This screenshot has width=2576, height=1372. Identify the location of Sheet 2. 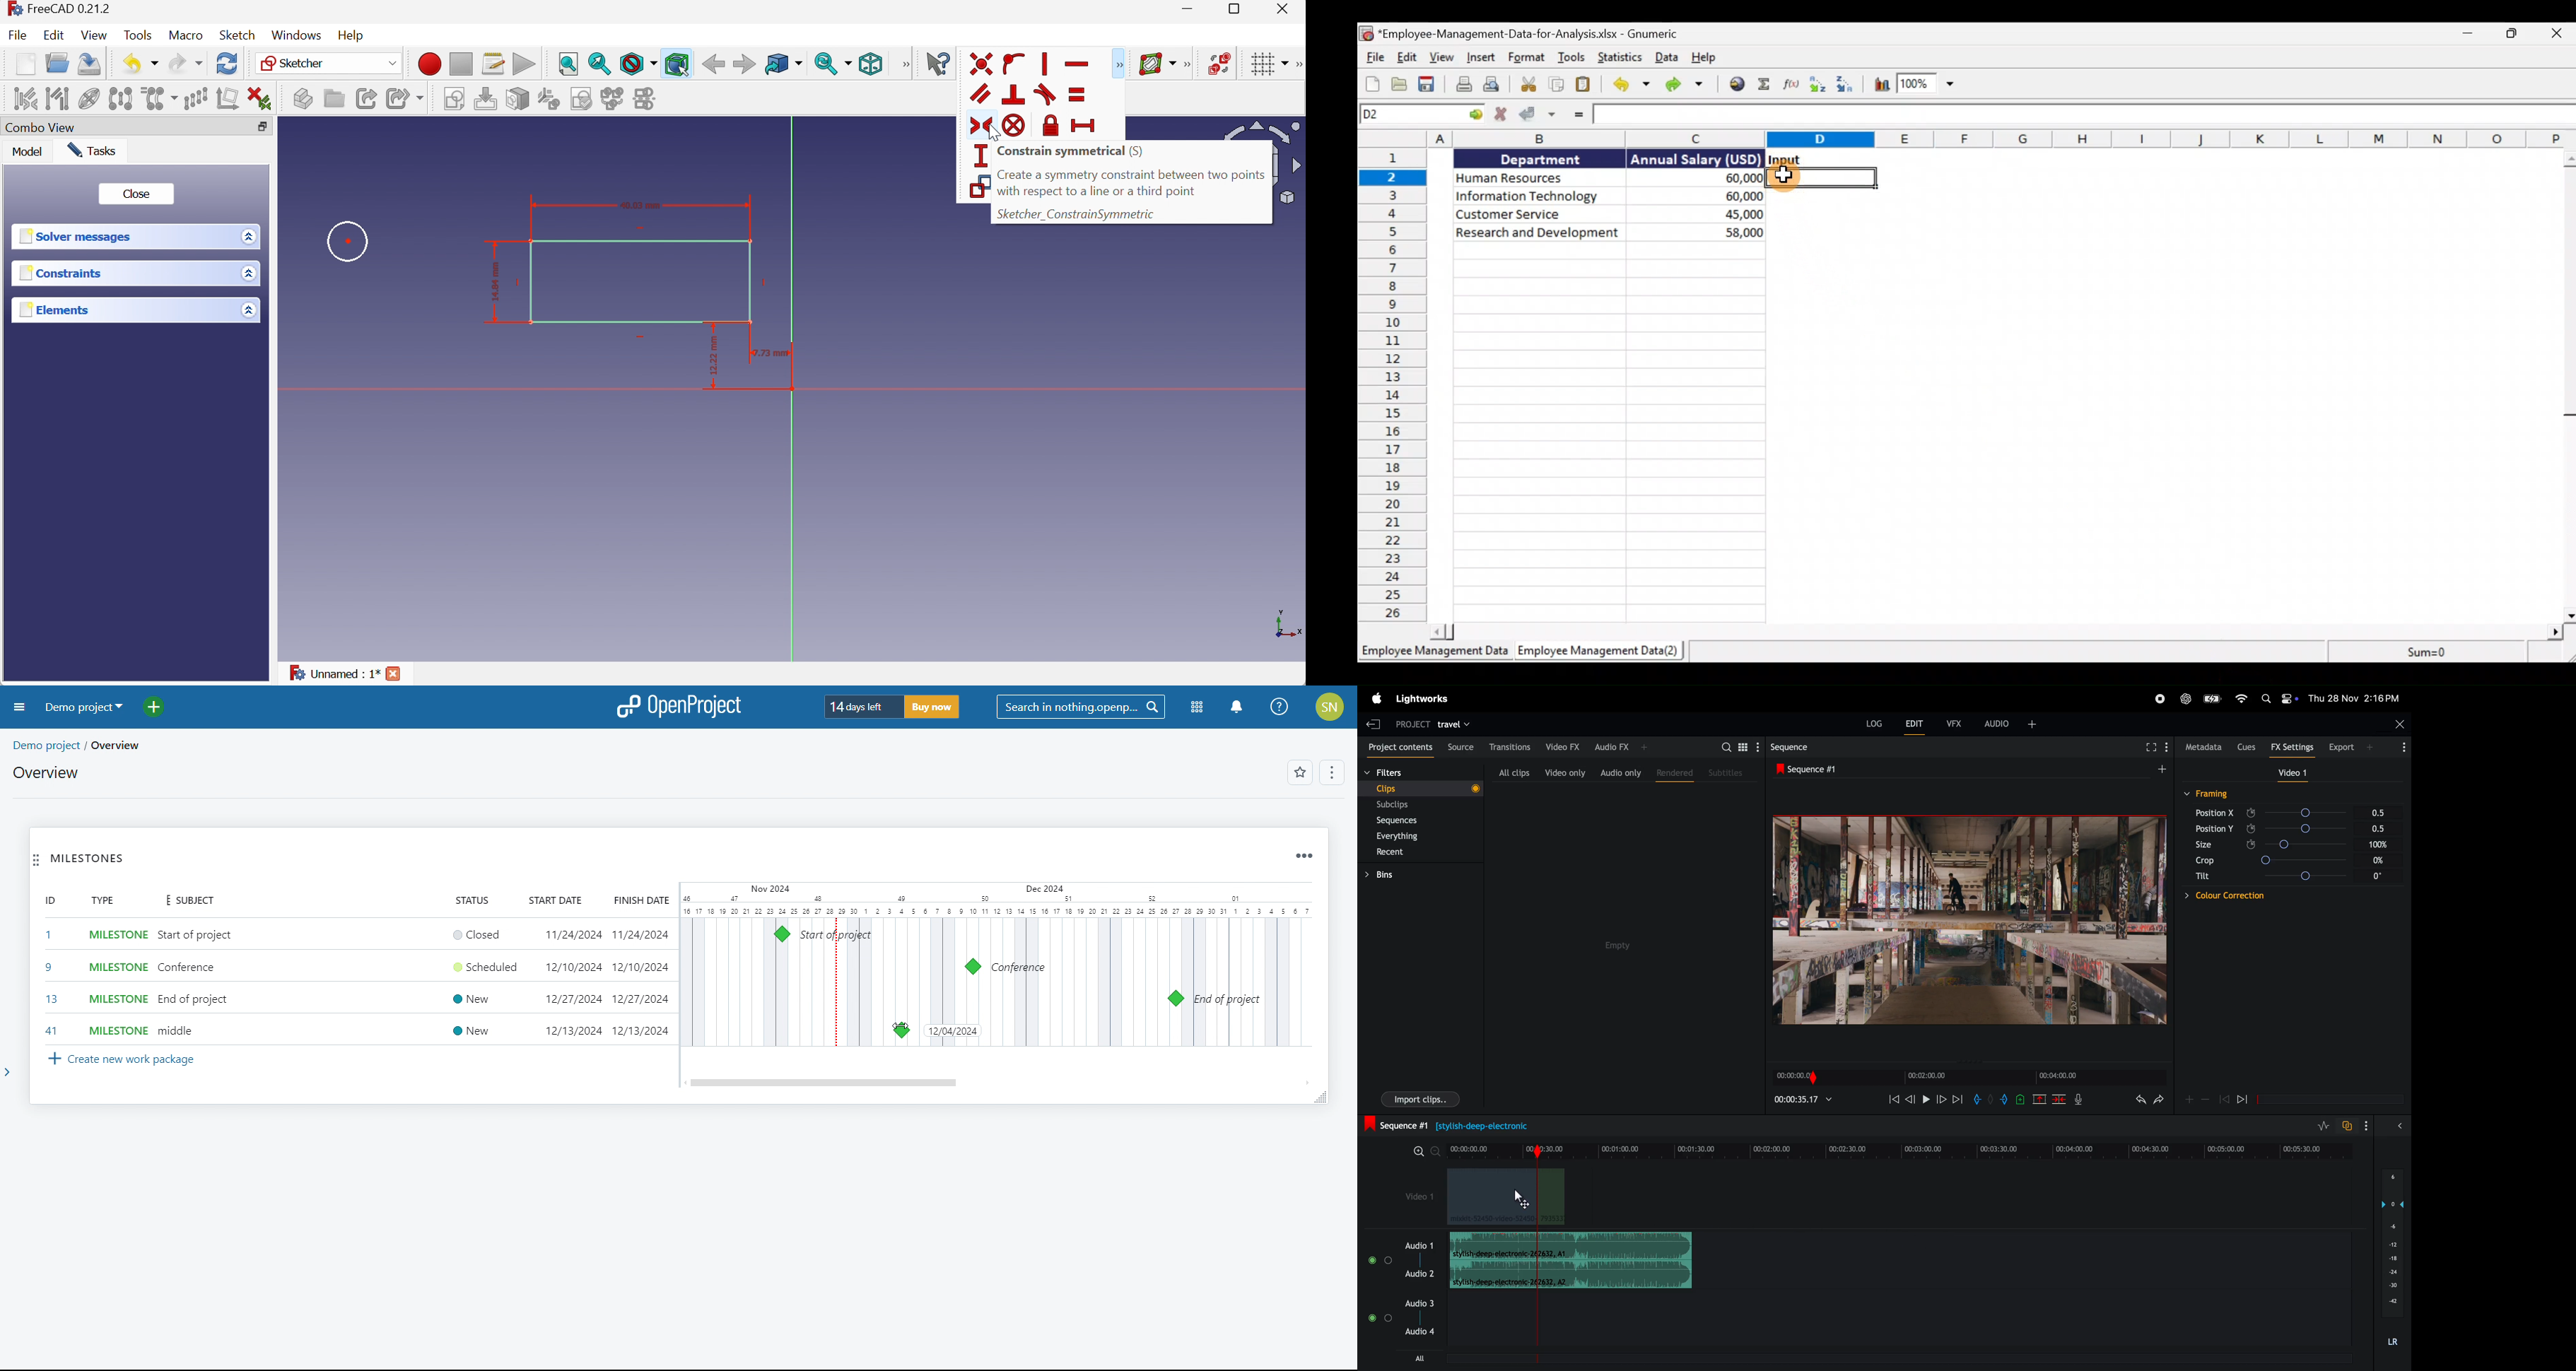
(1599, 652).